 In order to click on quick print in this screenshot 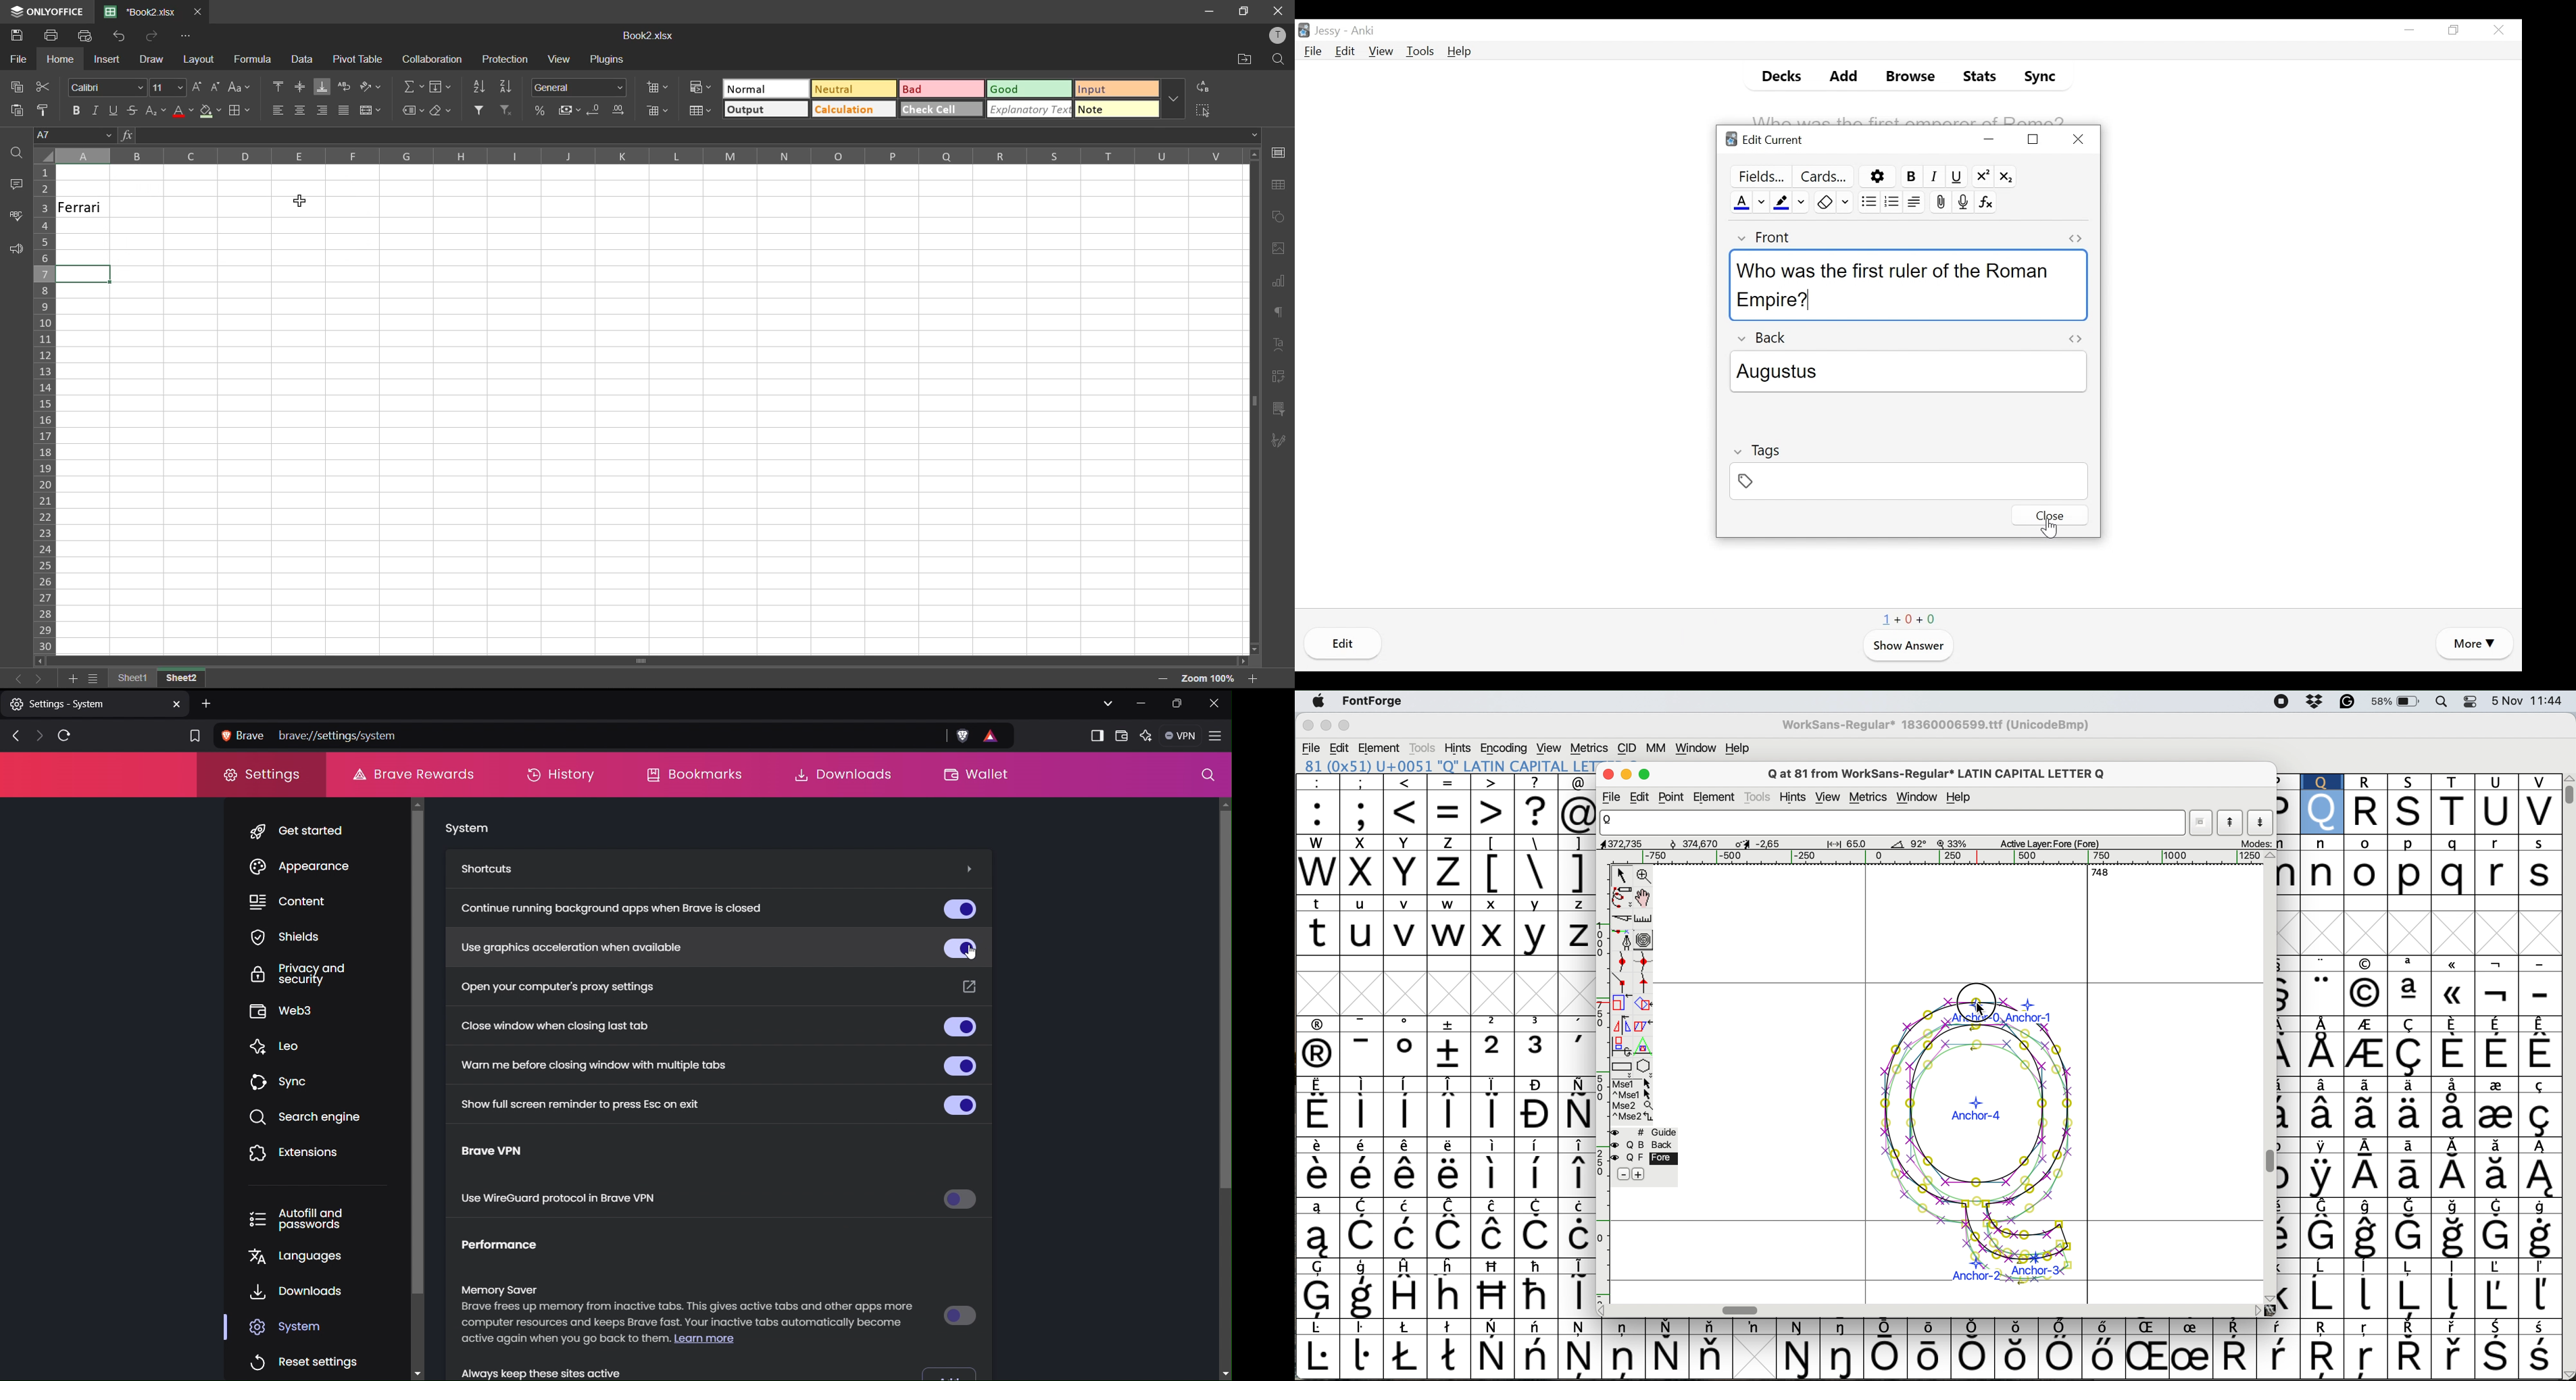, I will do `click(89, 38)`.